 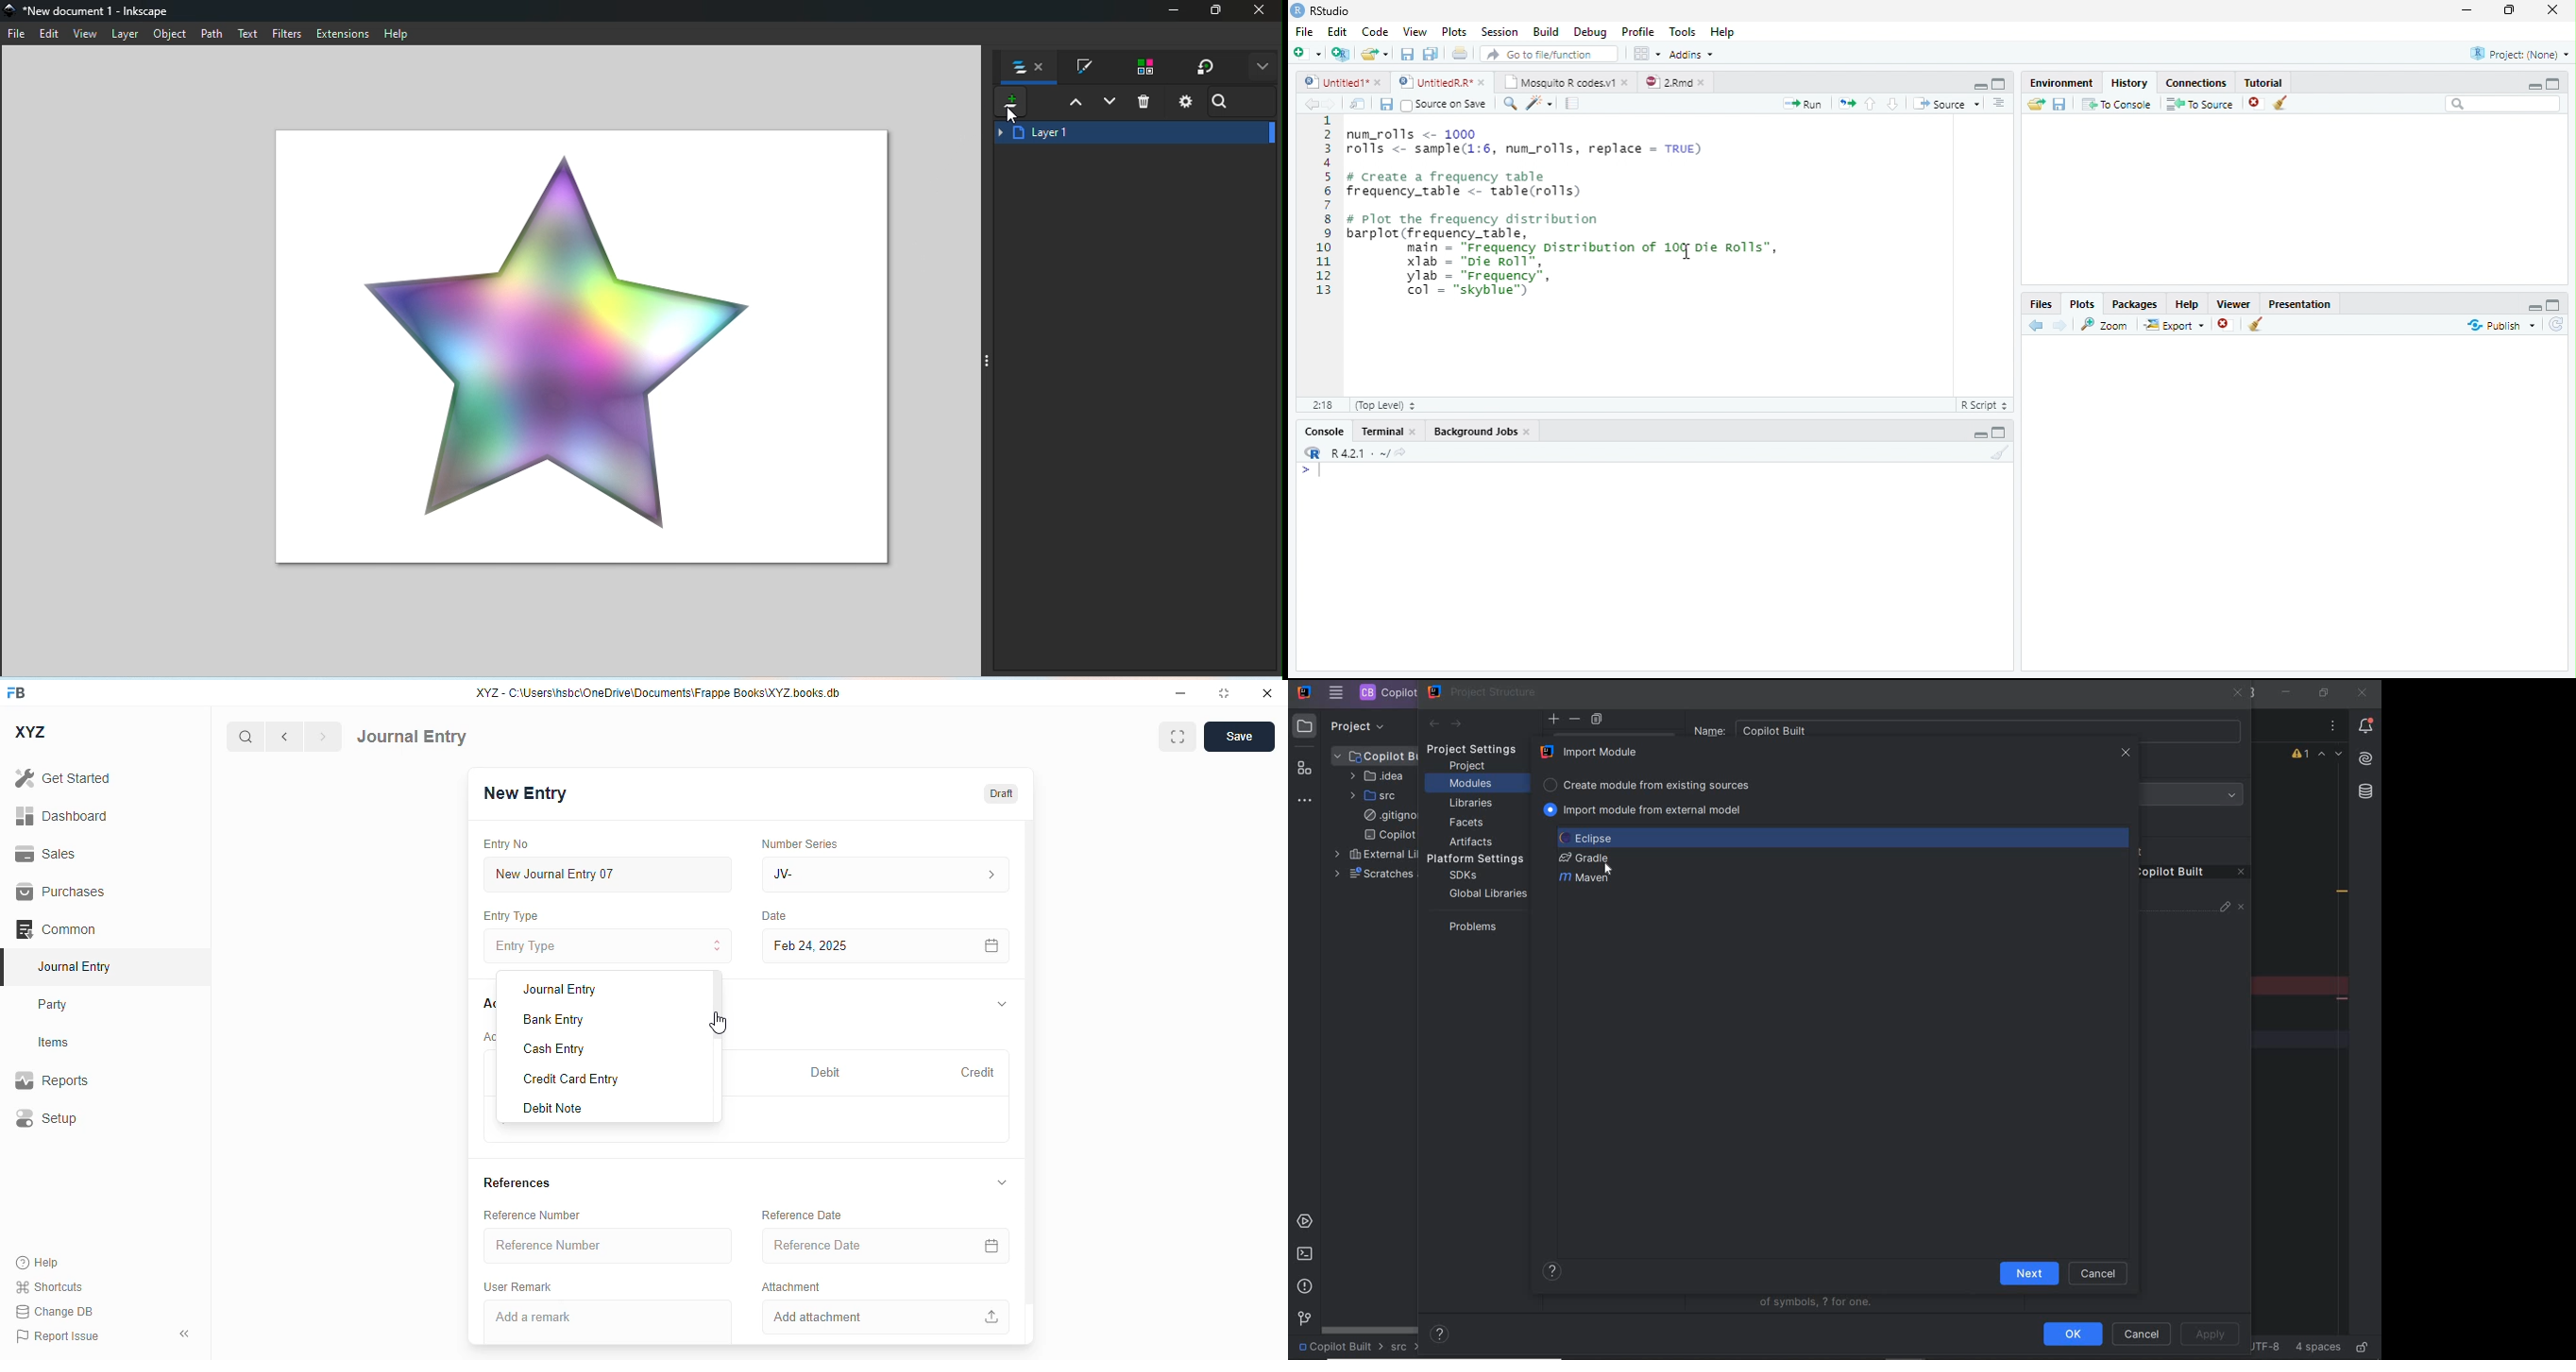 I want to click on credit, so click(x=979, y=1072).